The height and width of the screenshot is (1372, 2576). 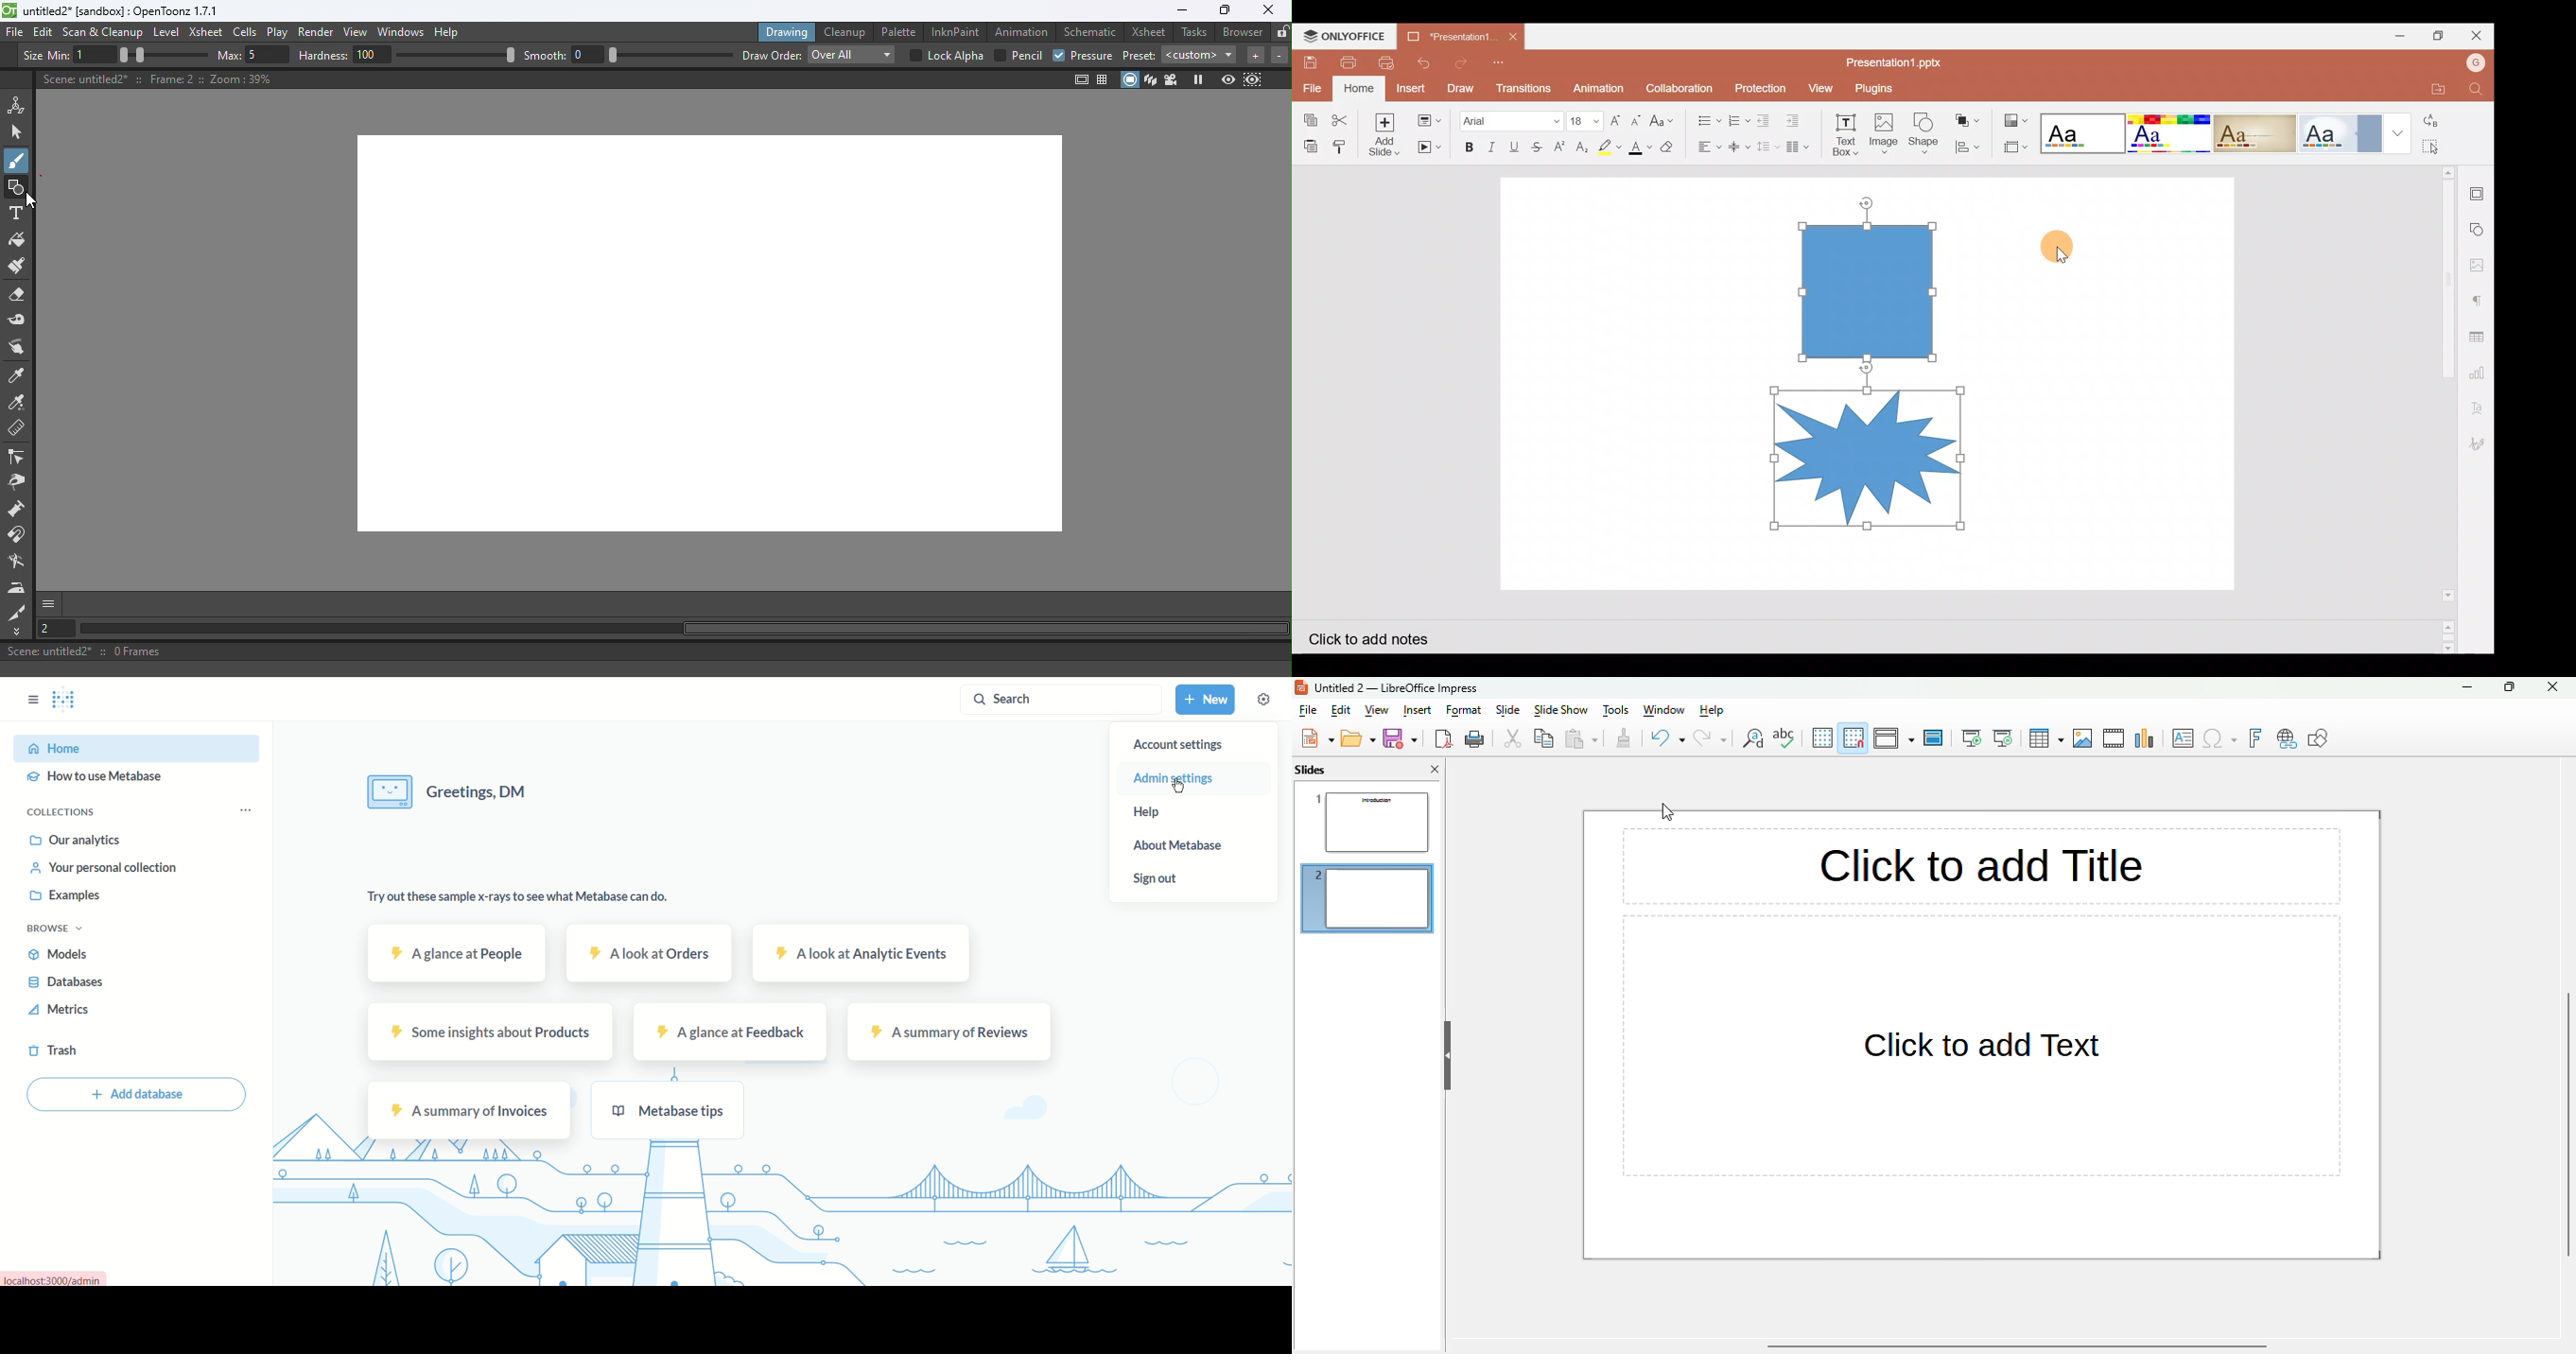 What do you see at coordinates (1306, 145) in the screenshot?
I see `Paste` at bounding box center [1306, 145].